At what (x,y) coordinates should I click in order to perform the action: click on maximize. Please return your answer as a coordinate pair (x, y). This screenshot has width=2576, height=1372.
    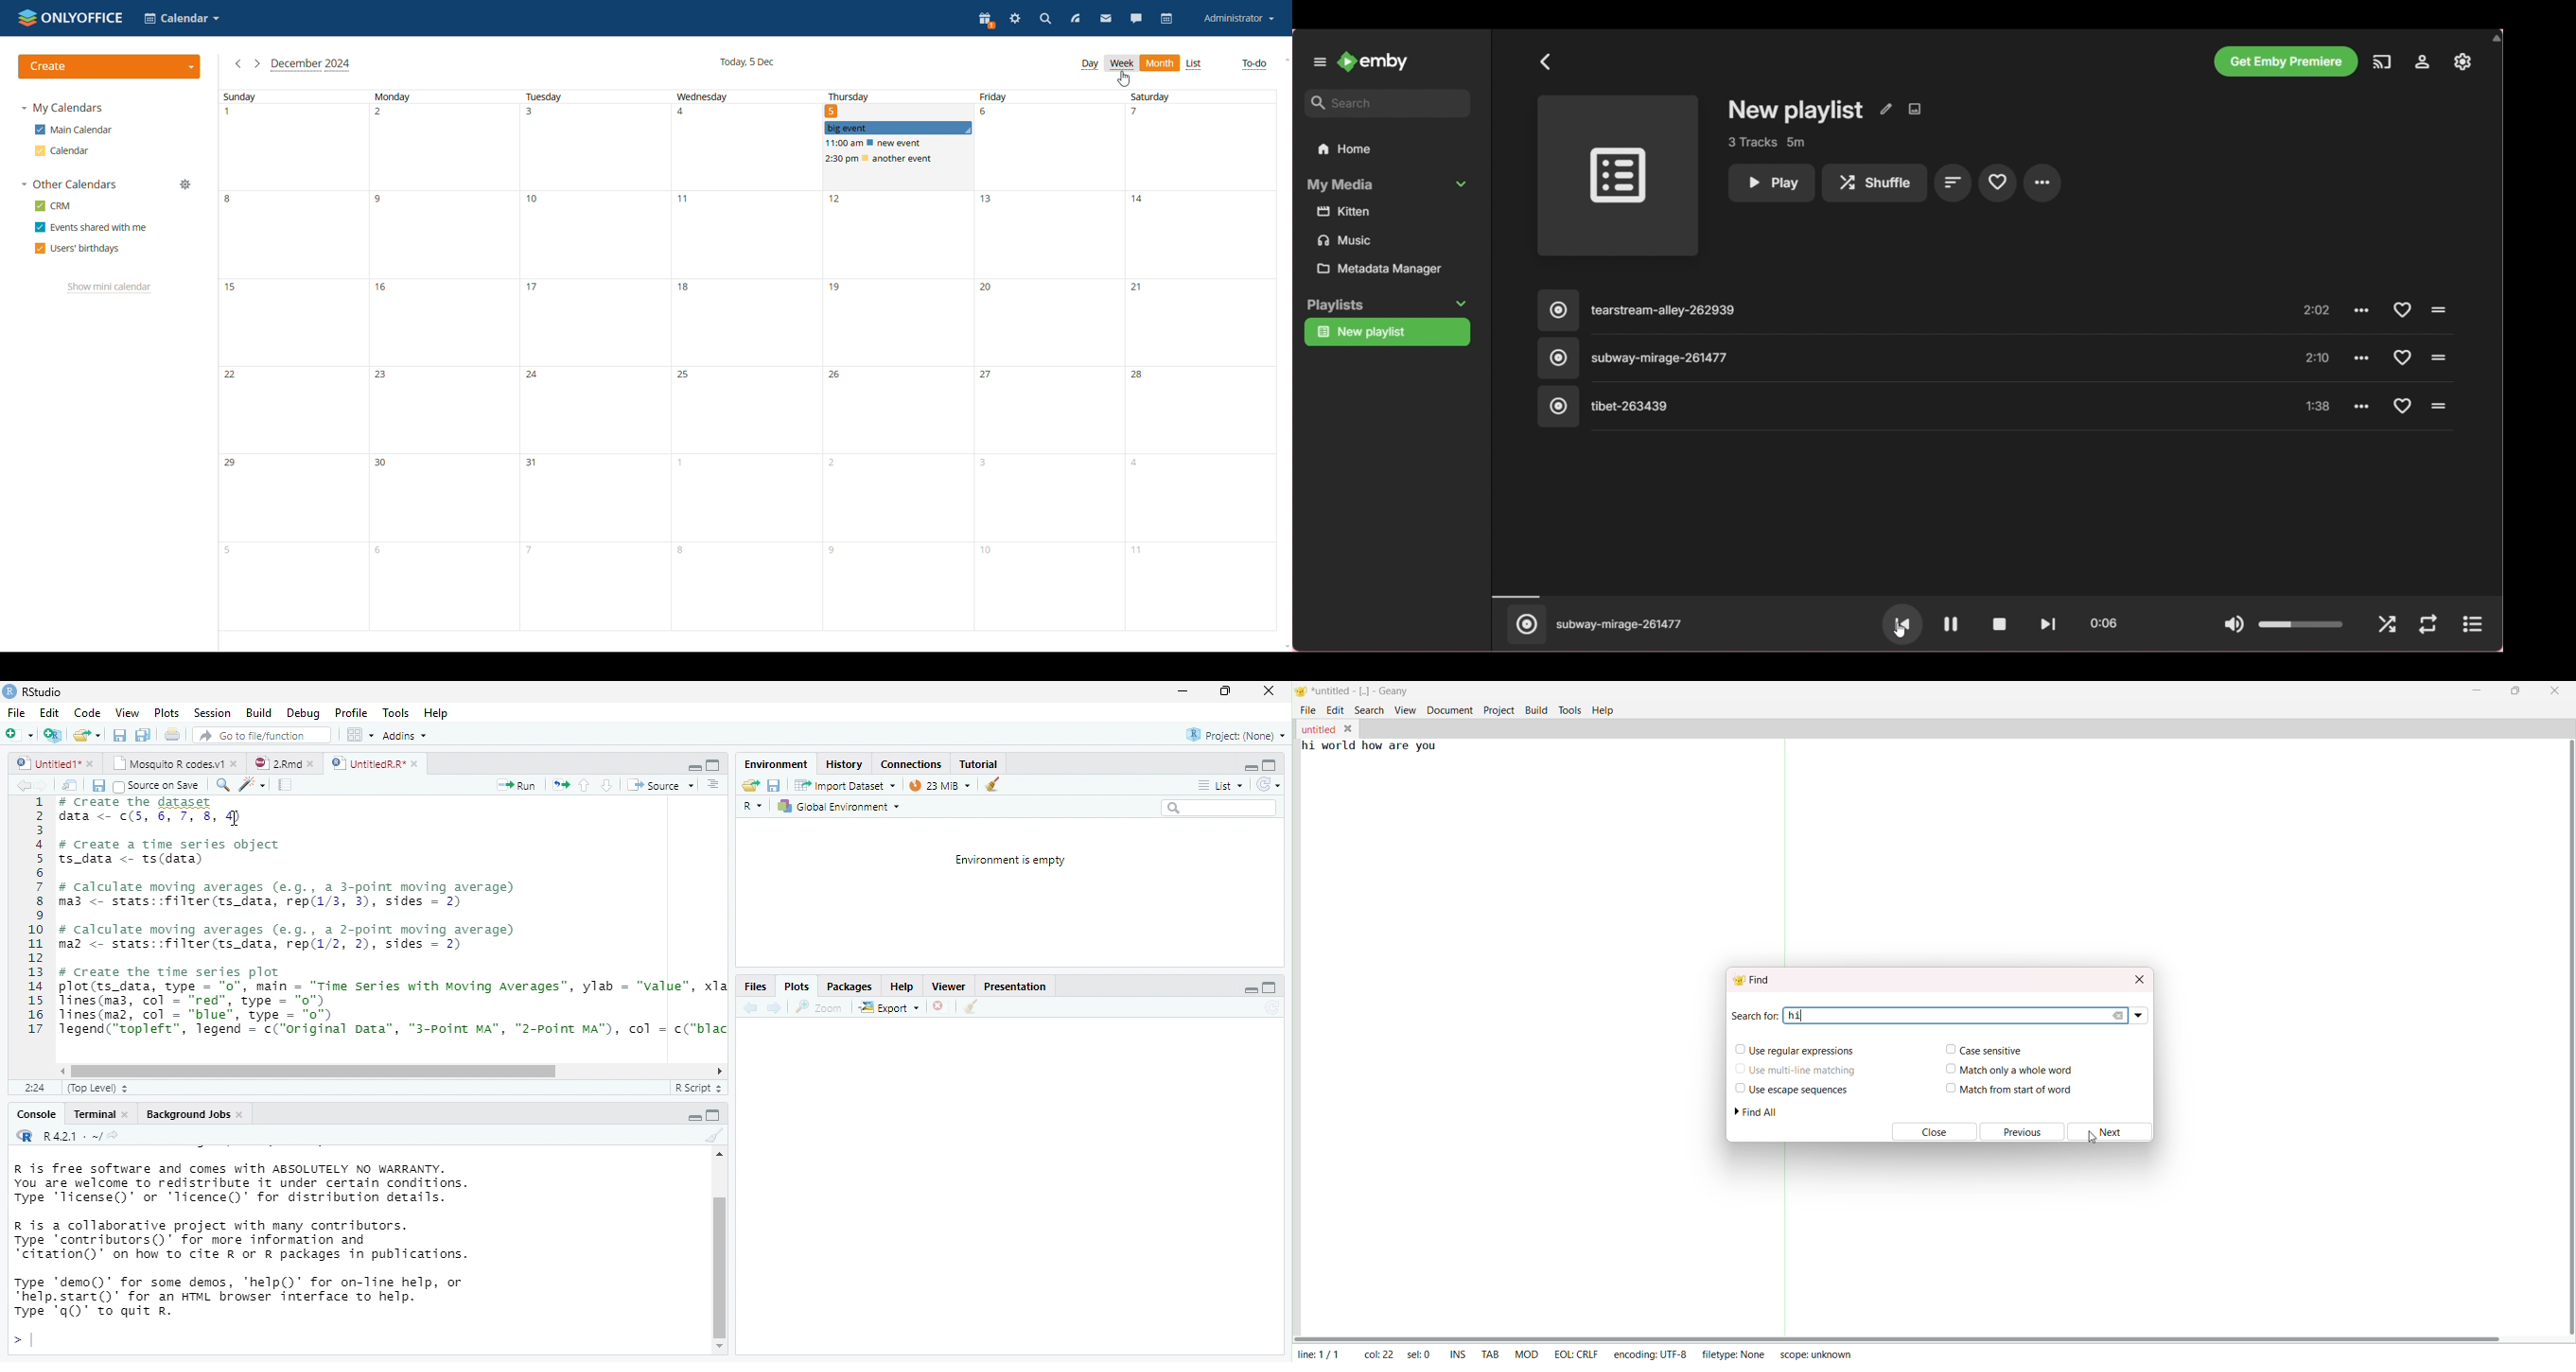
    Looking at the image, I should click on (1225, 691).